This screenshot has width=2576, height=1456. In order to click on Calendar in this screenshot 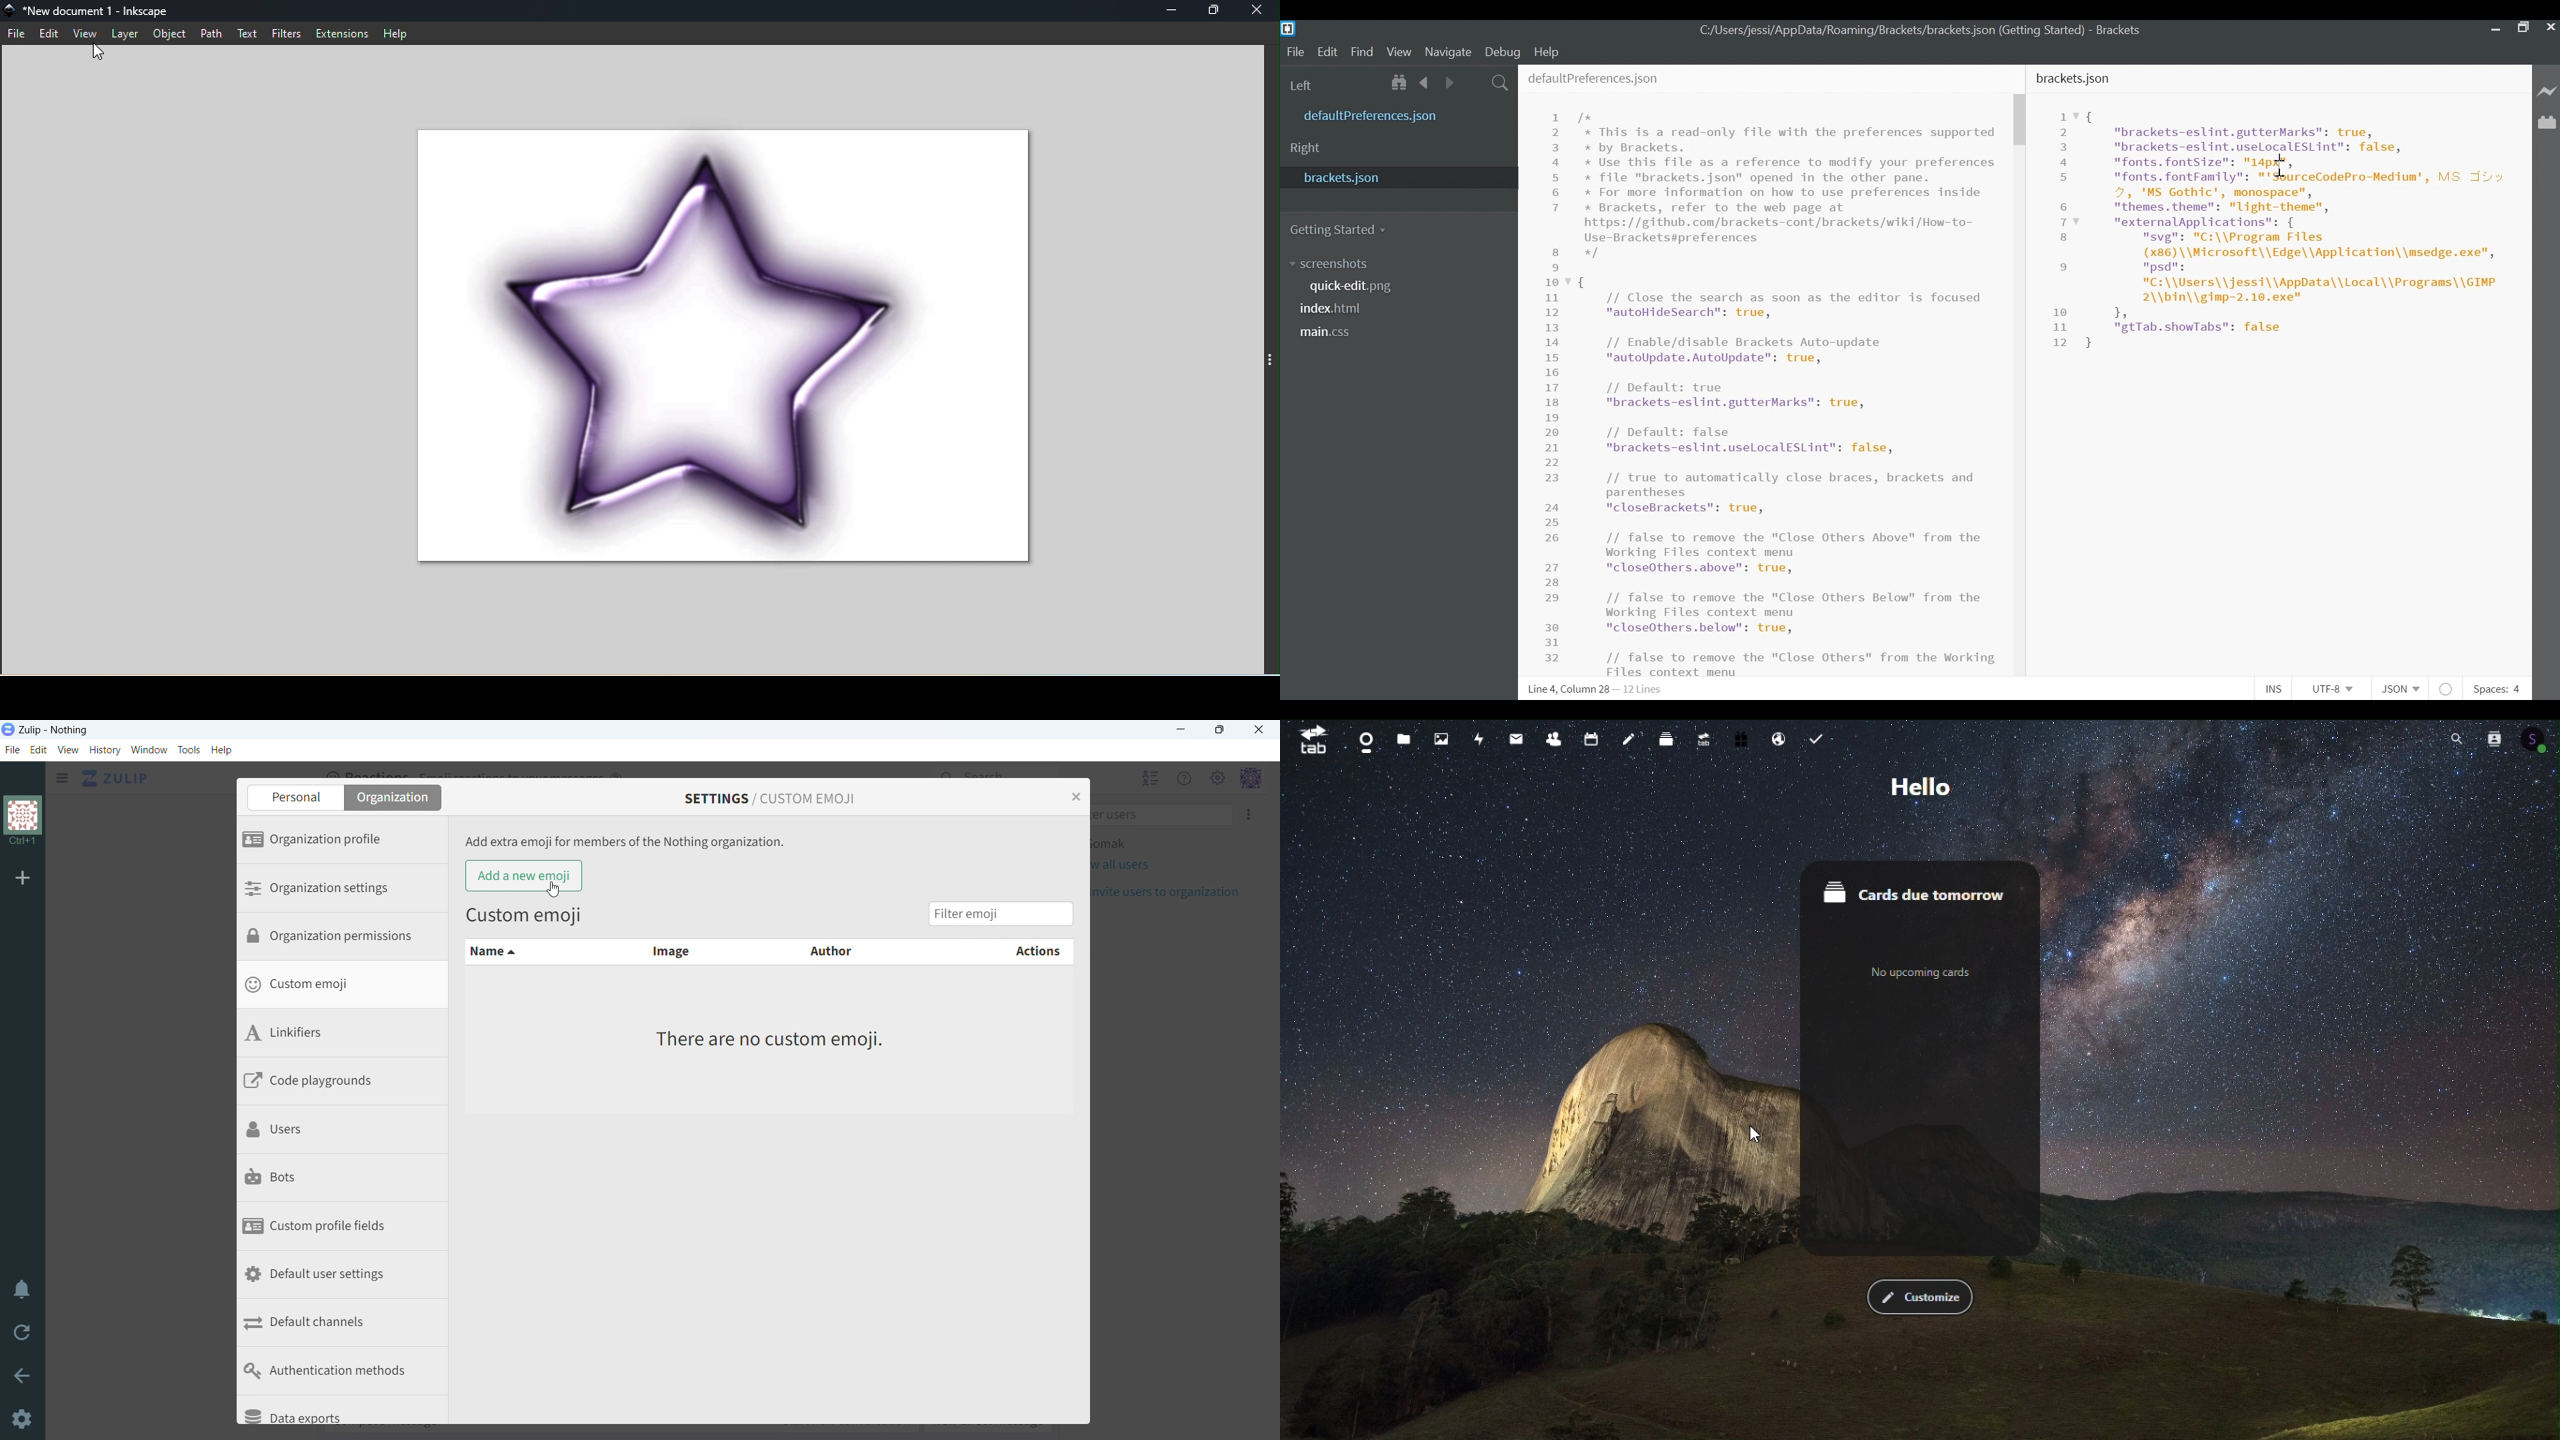, I will do `click(1588, 738)`.